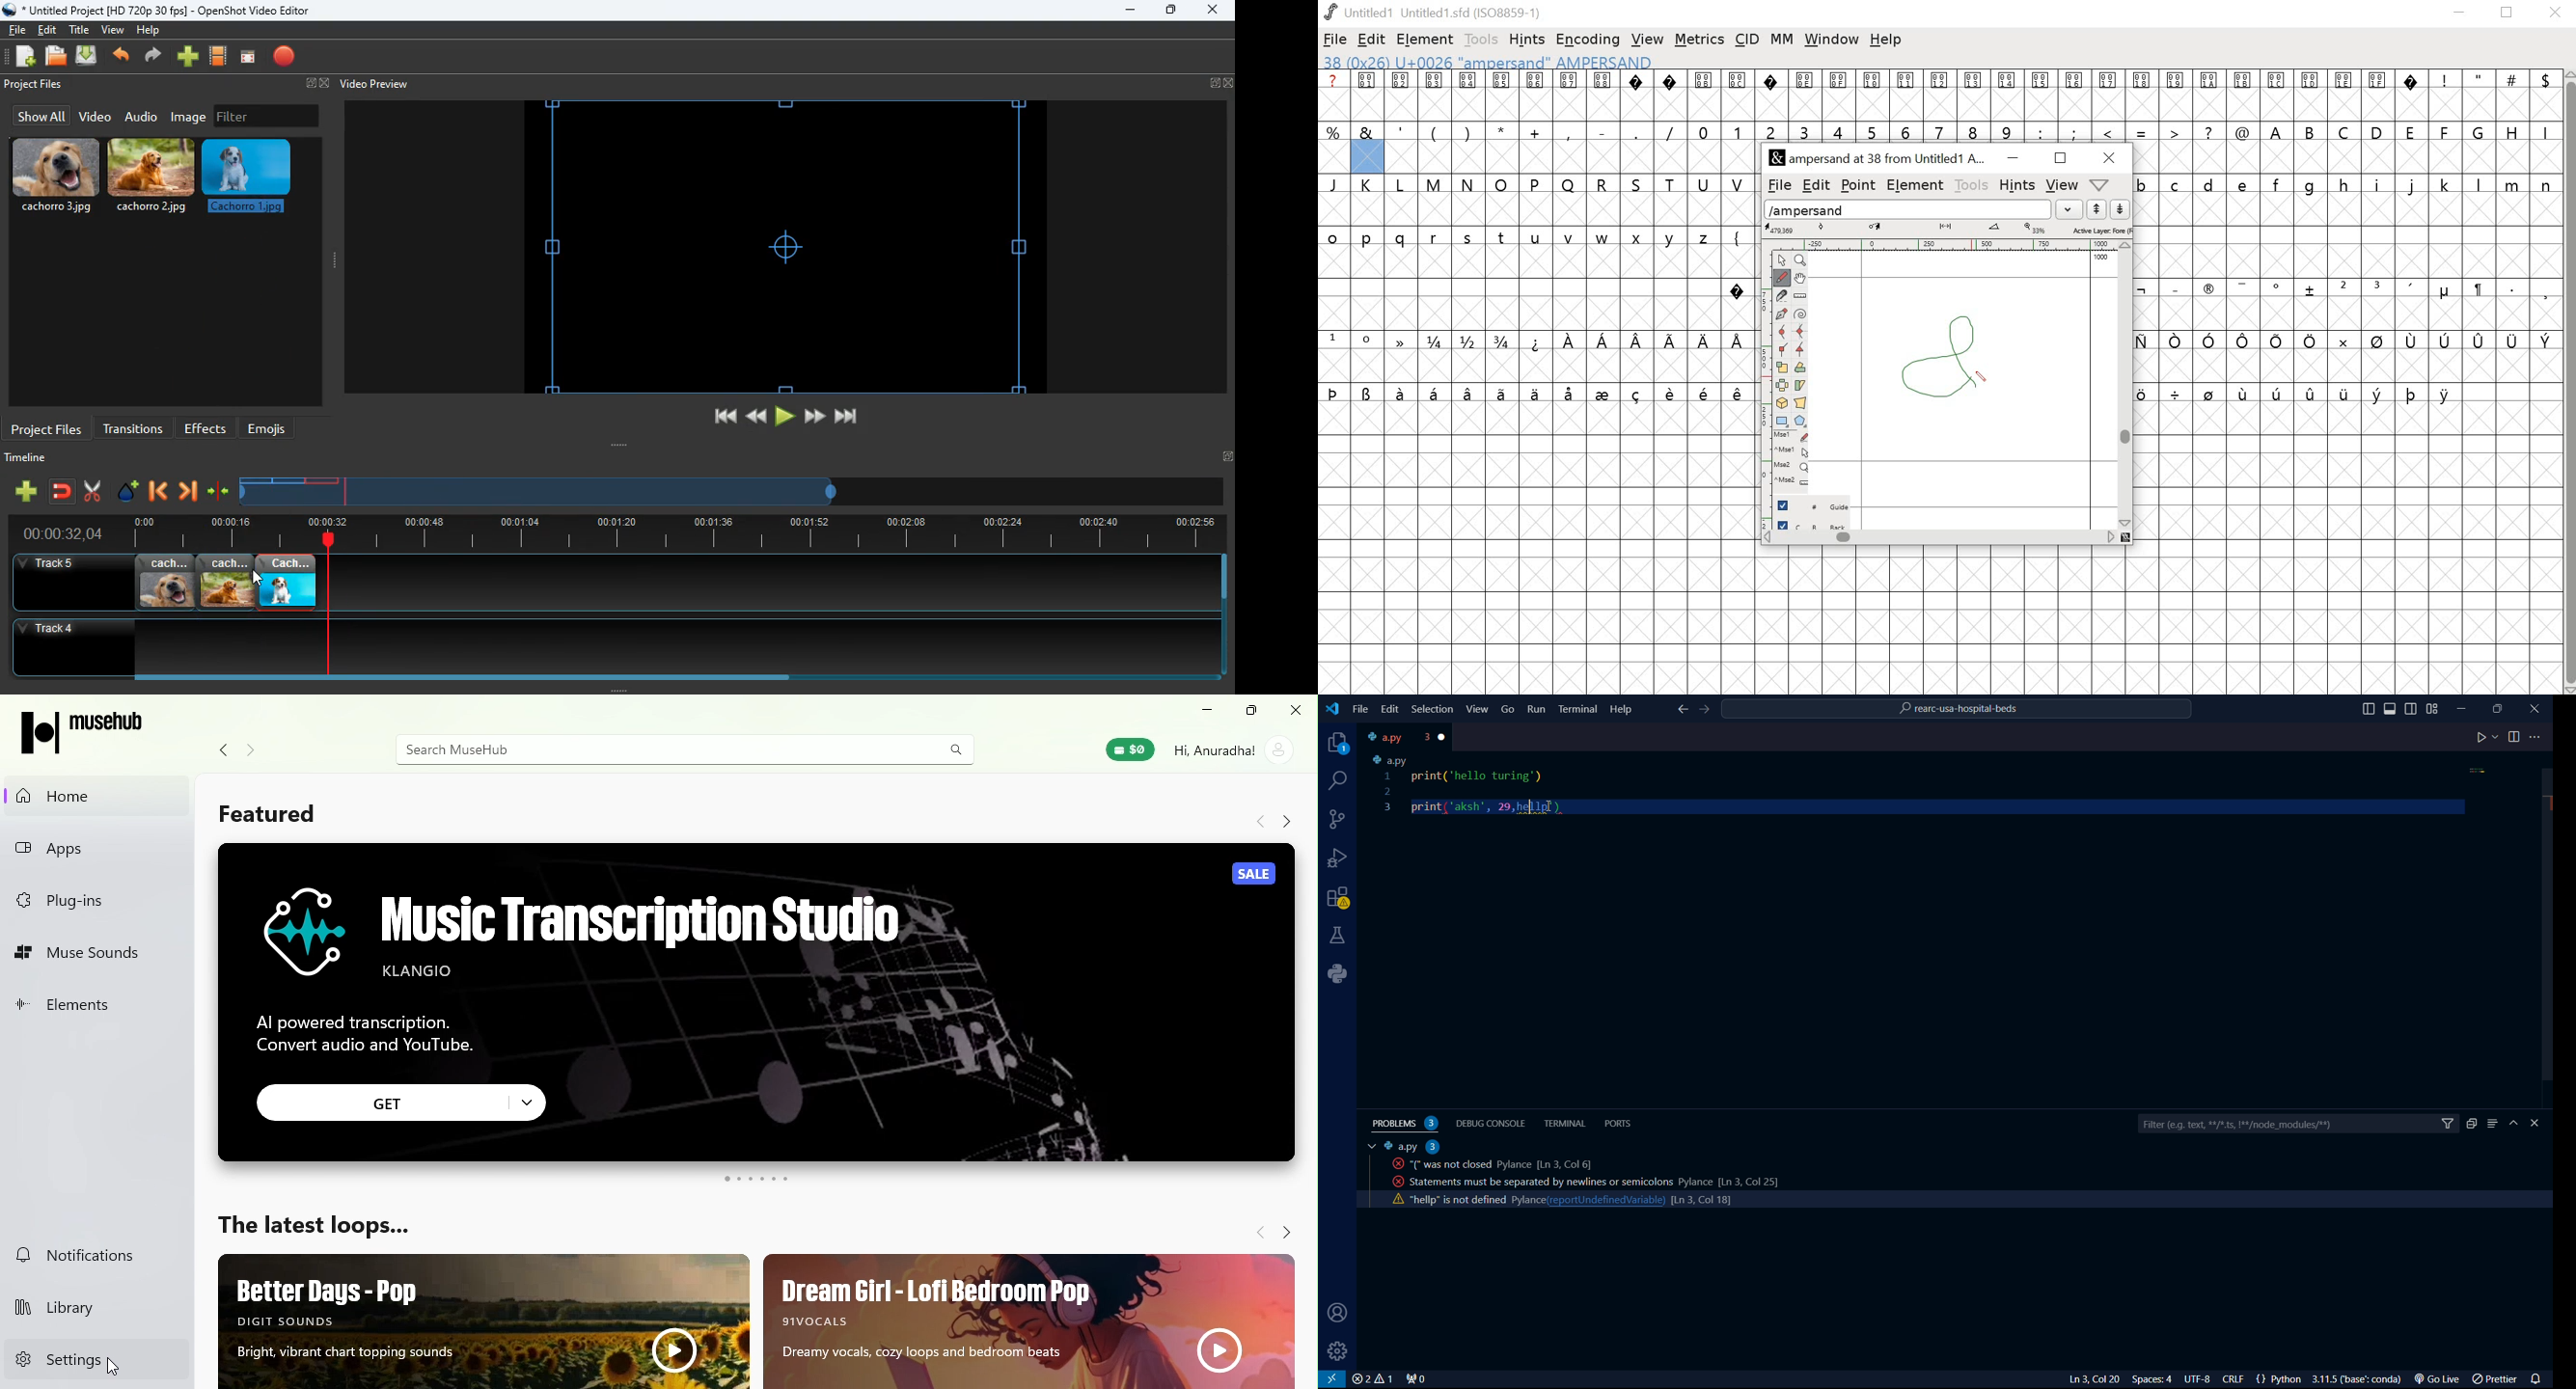 This screenshot has height=1400, width=2576. I want to click on 0004, so click(1468, 96).